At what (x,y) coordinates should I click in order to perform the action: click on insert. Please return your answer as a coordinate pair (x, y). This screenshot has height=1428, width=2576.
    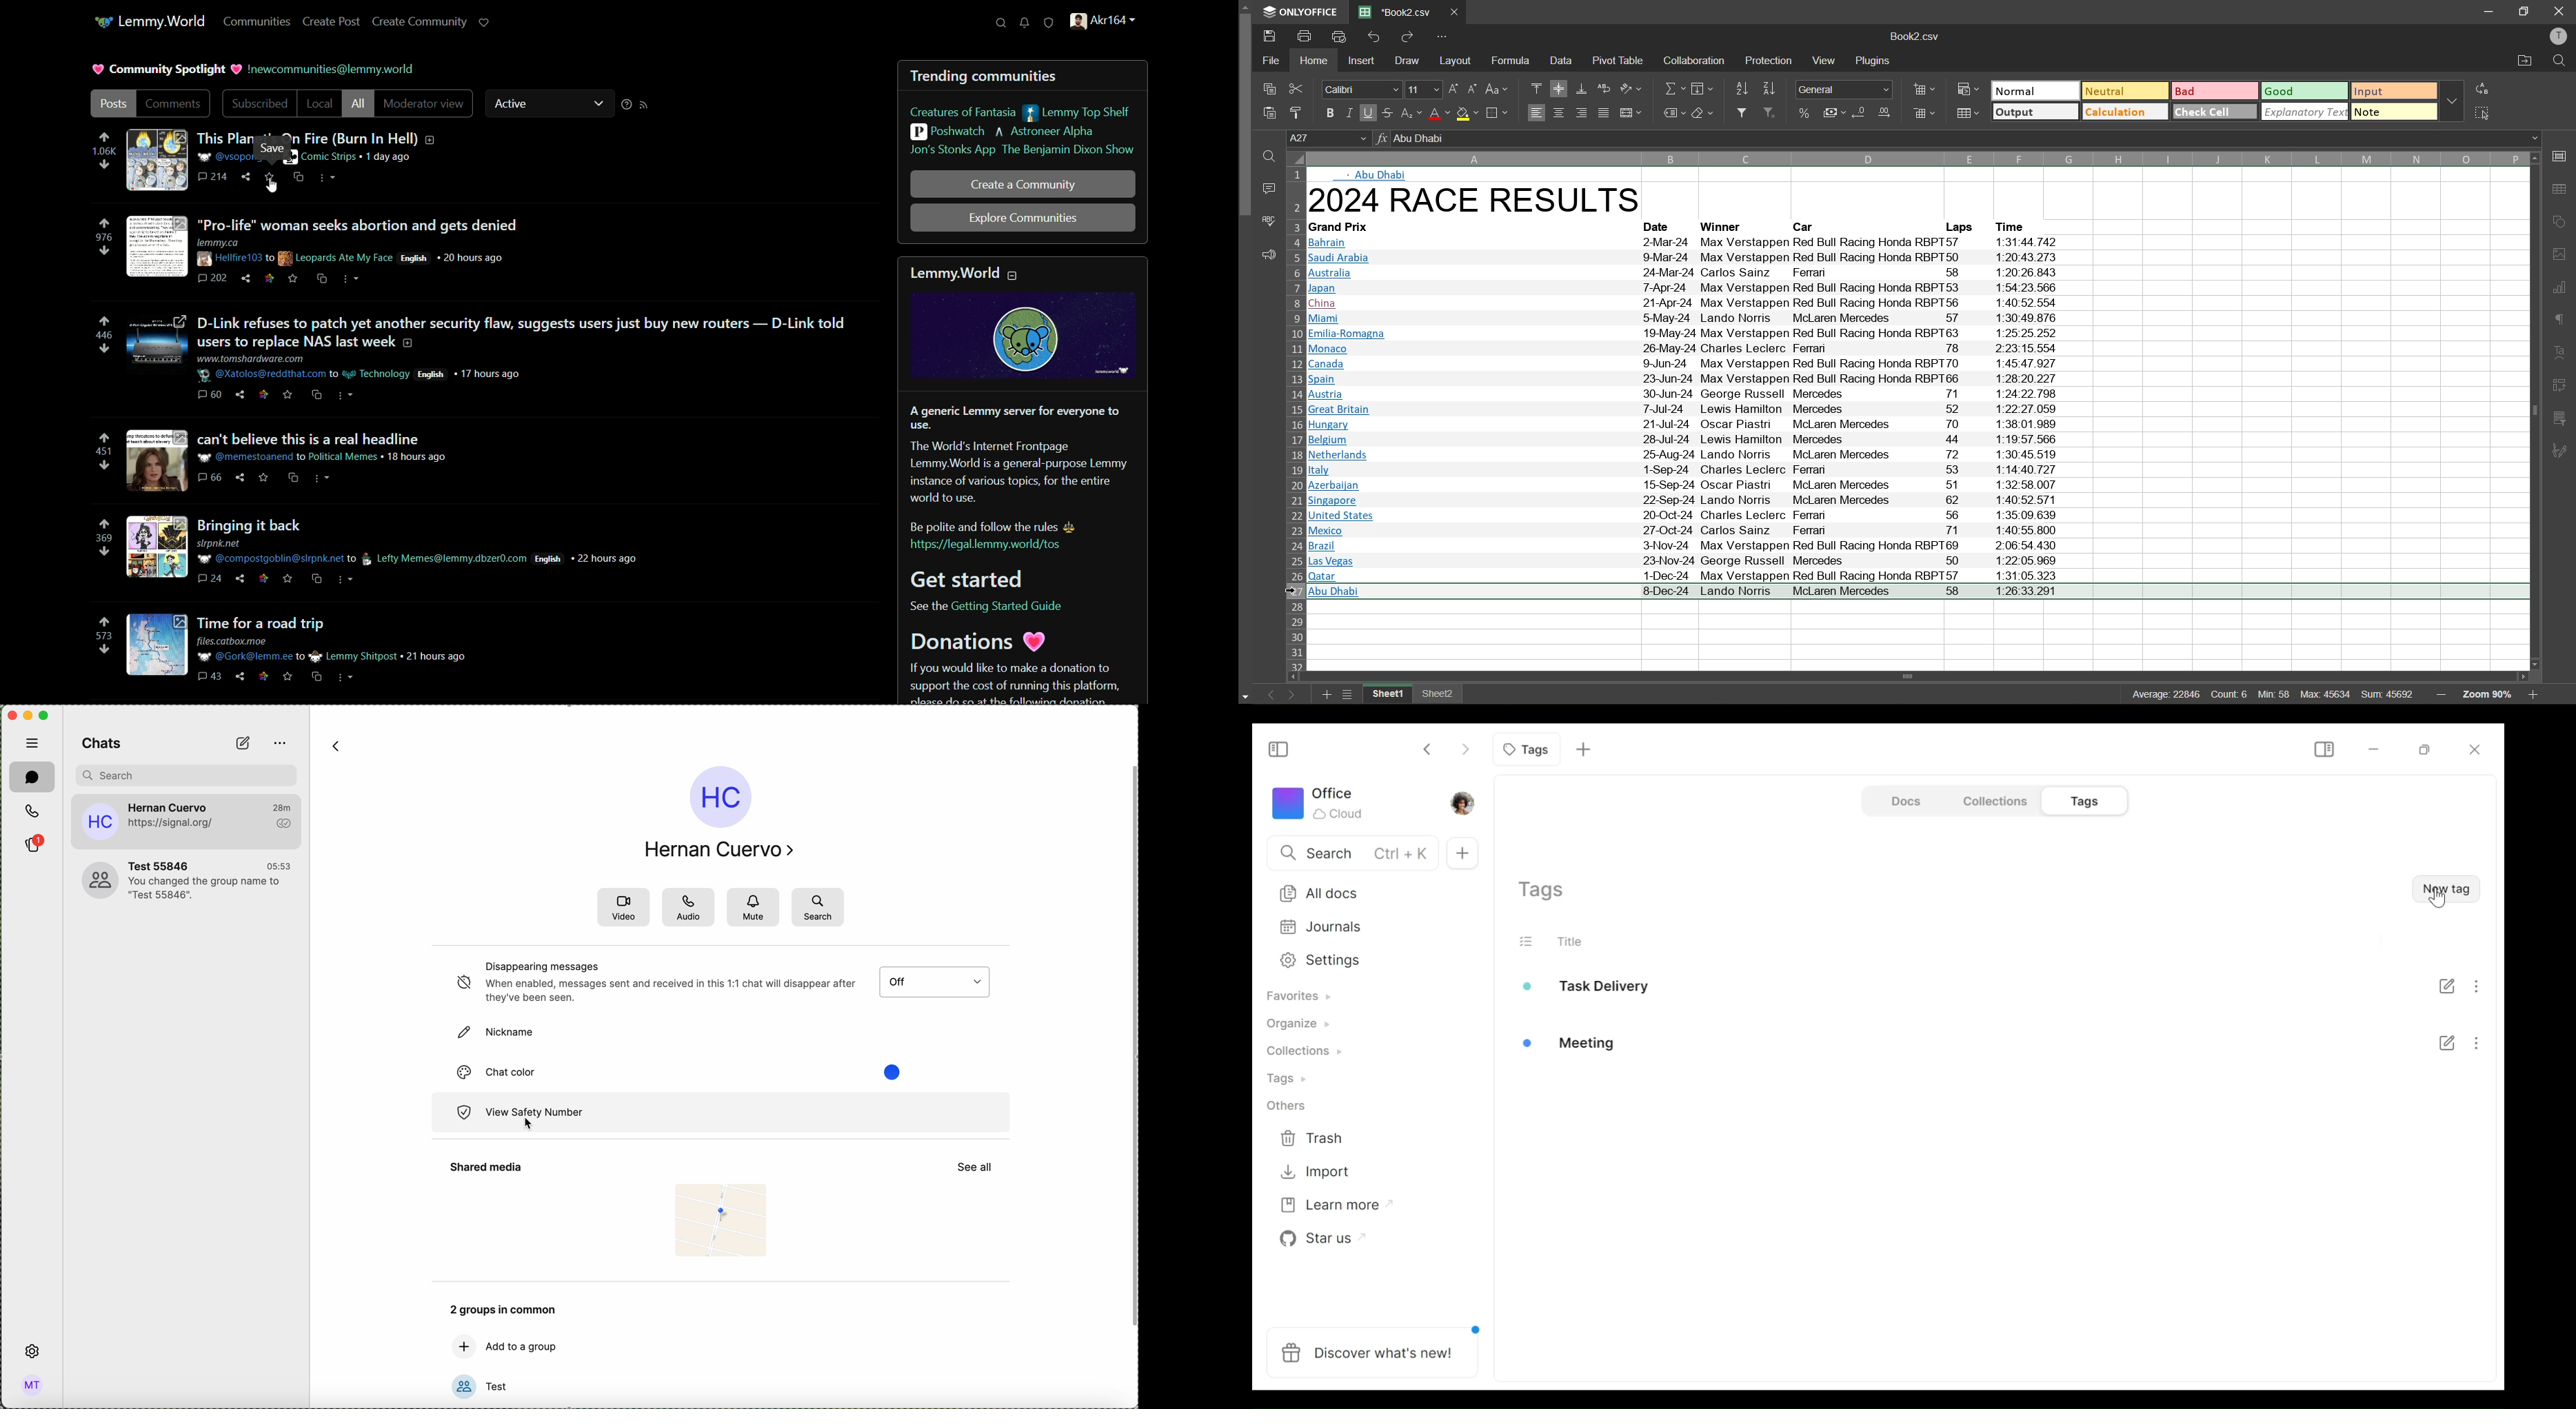
    Looking at the image, I should click on (1363, 63).